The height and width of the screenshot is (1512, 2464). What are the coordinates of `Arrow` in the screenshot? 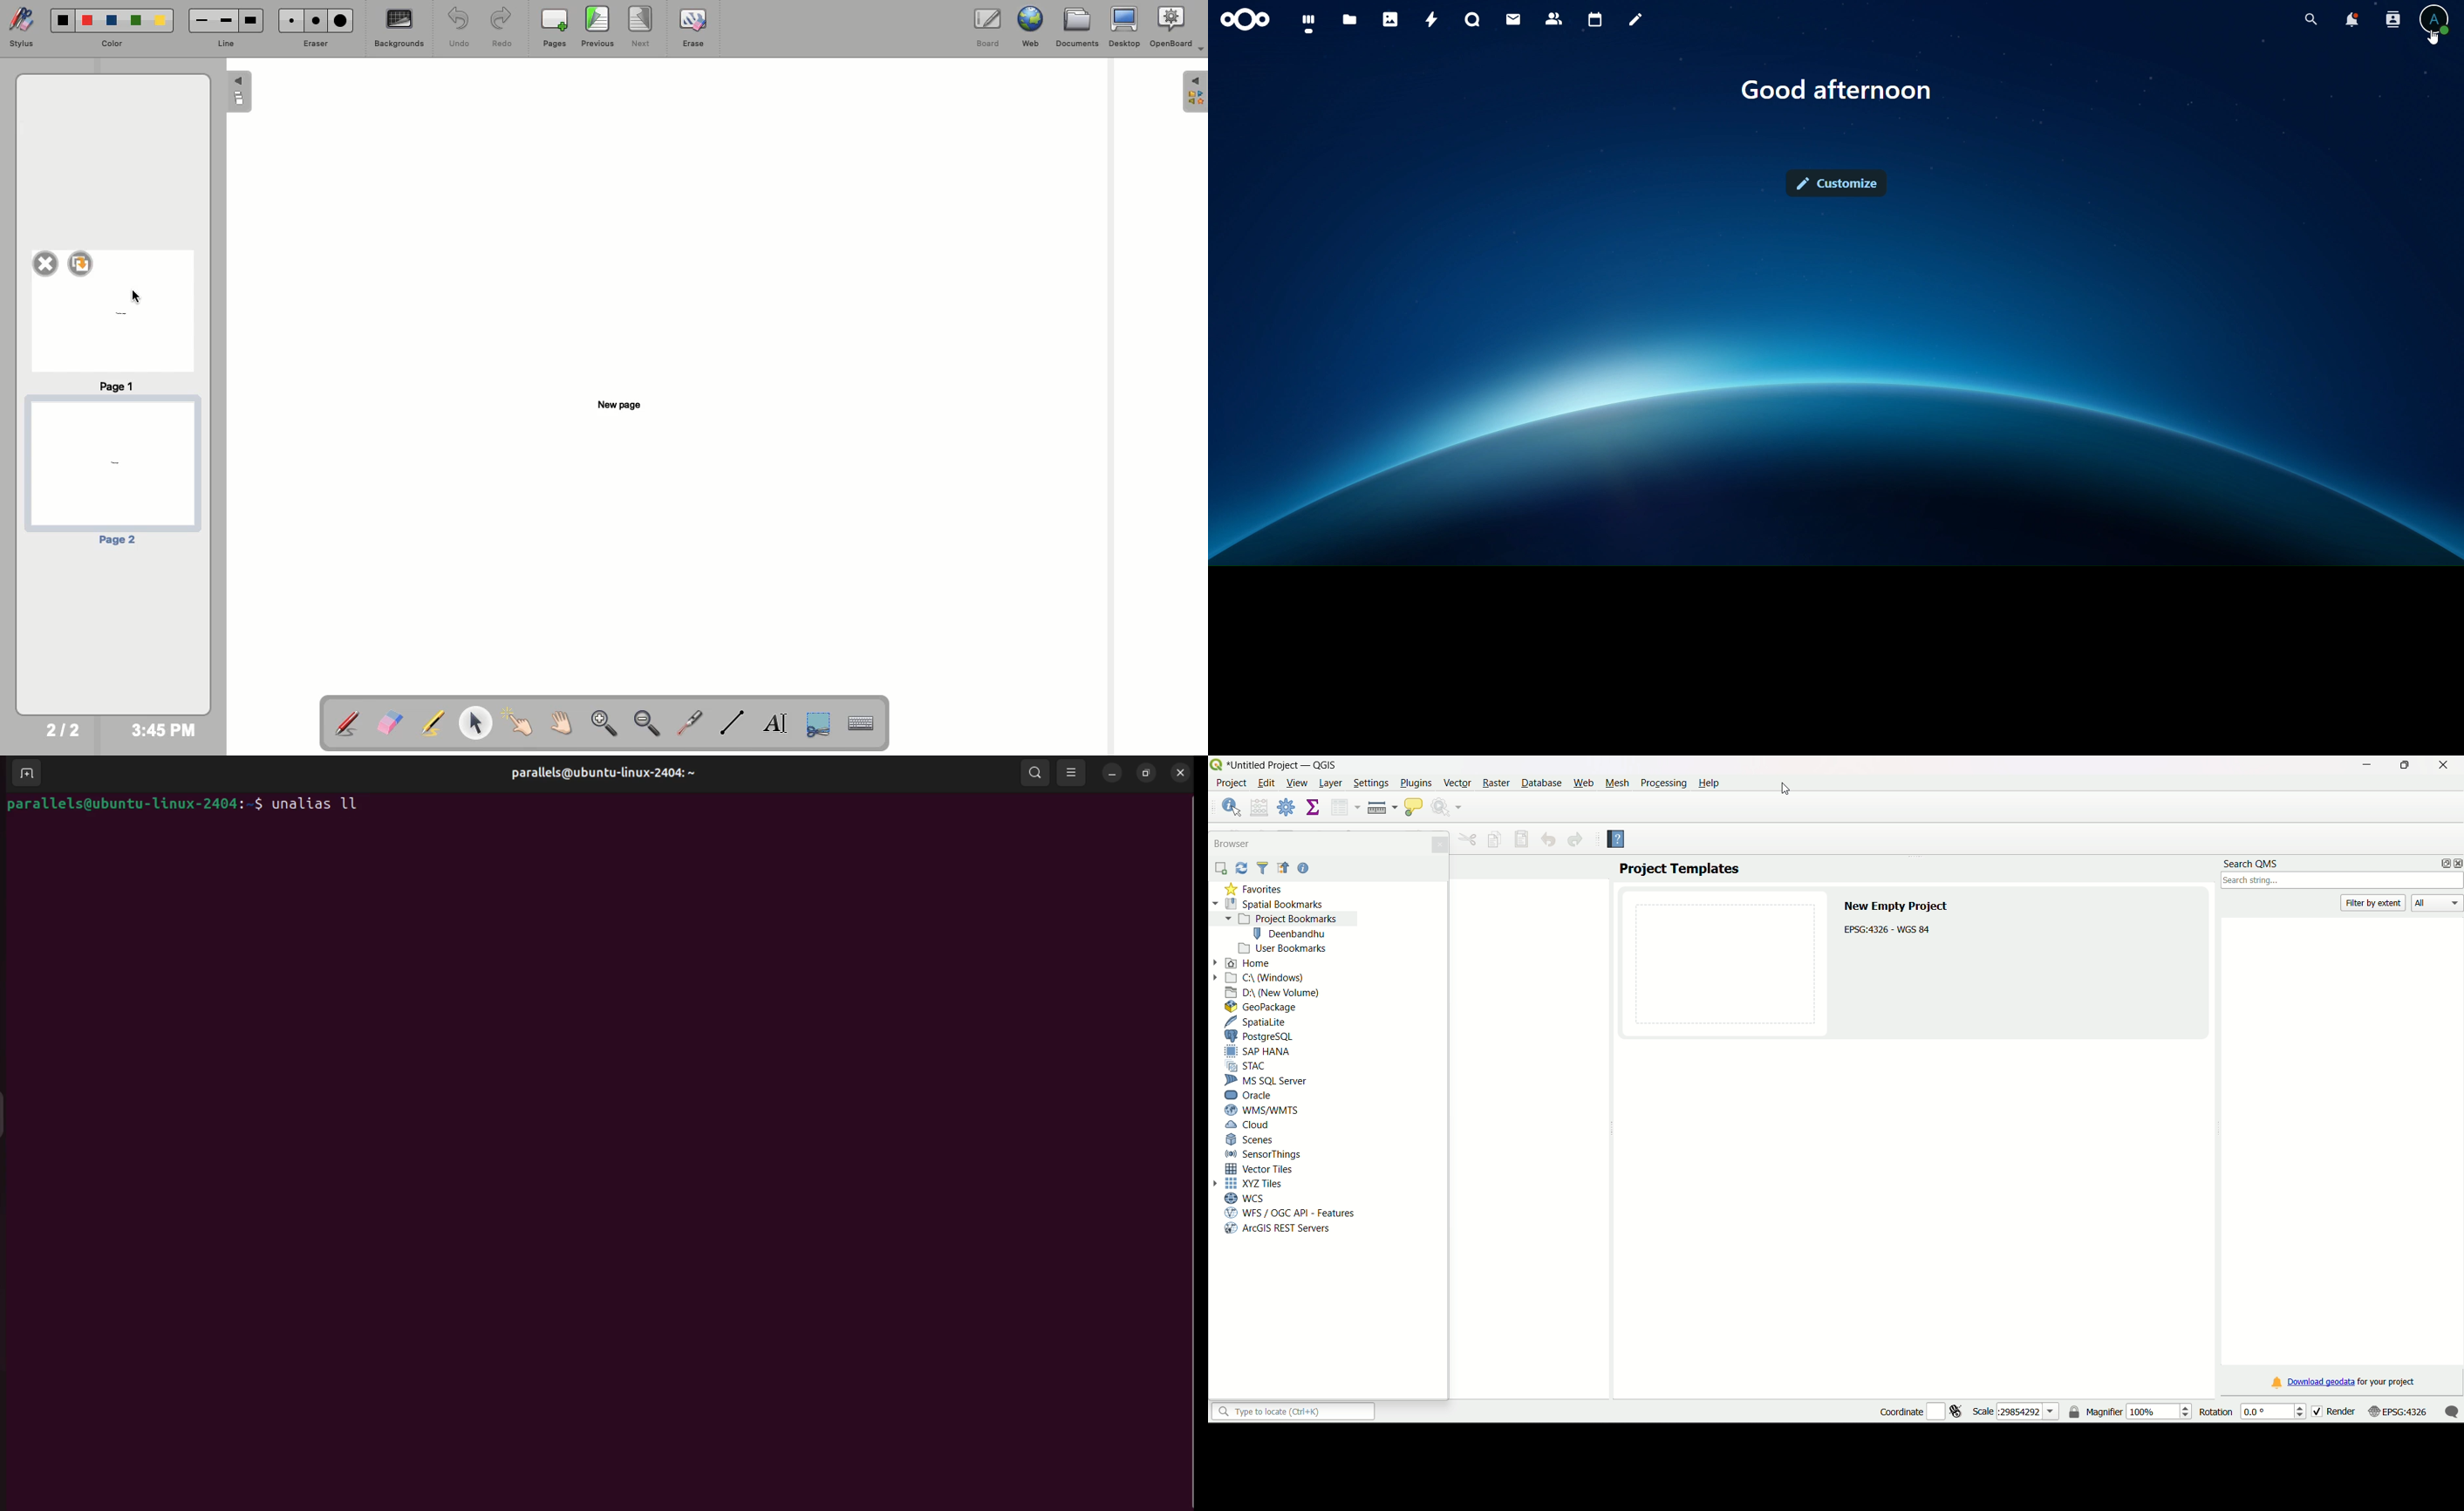 It's located at (1216, 980).